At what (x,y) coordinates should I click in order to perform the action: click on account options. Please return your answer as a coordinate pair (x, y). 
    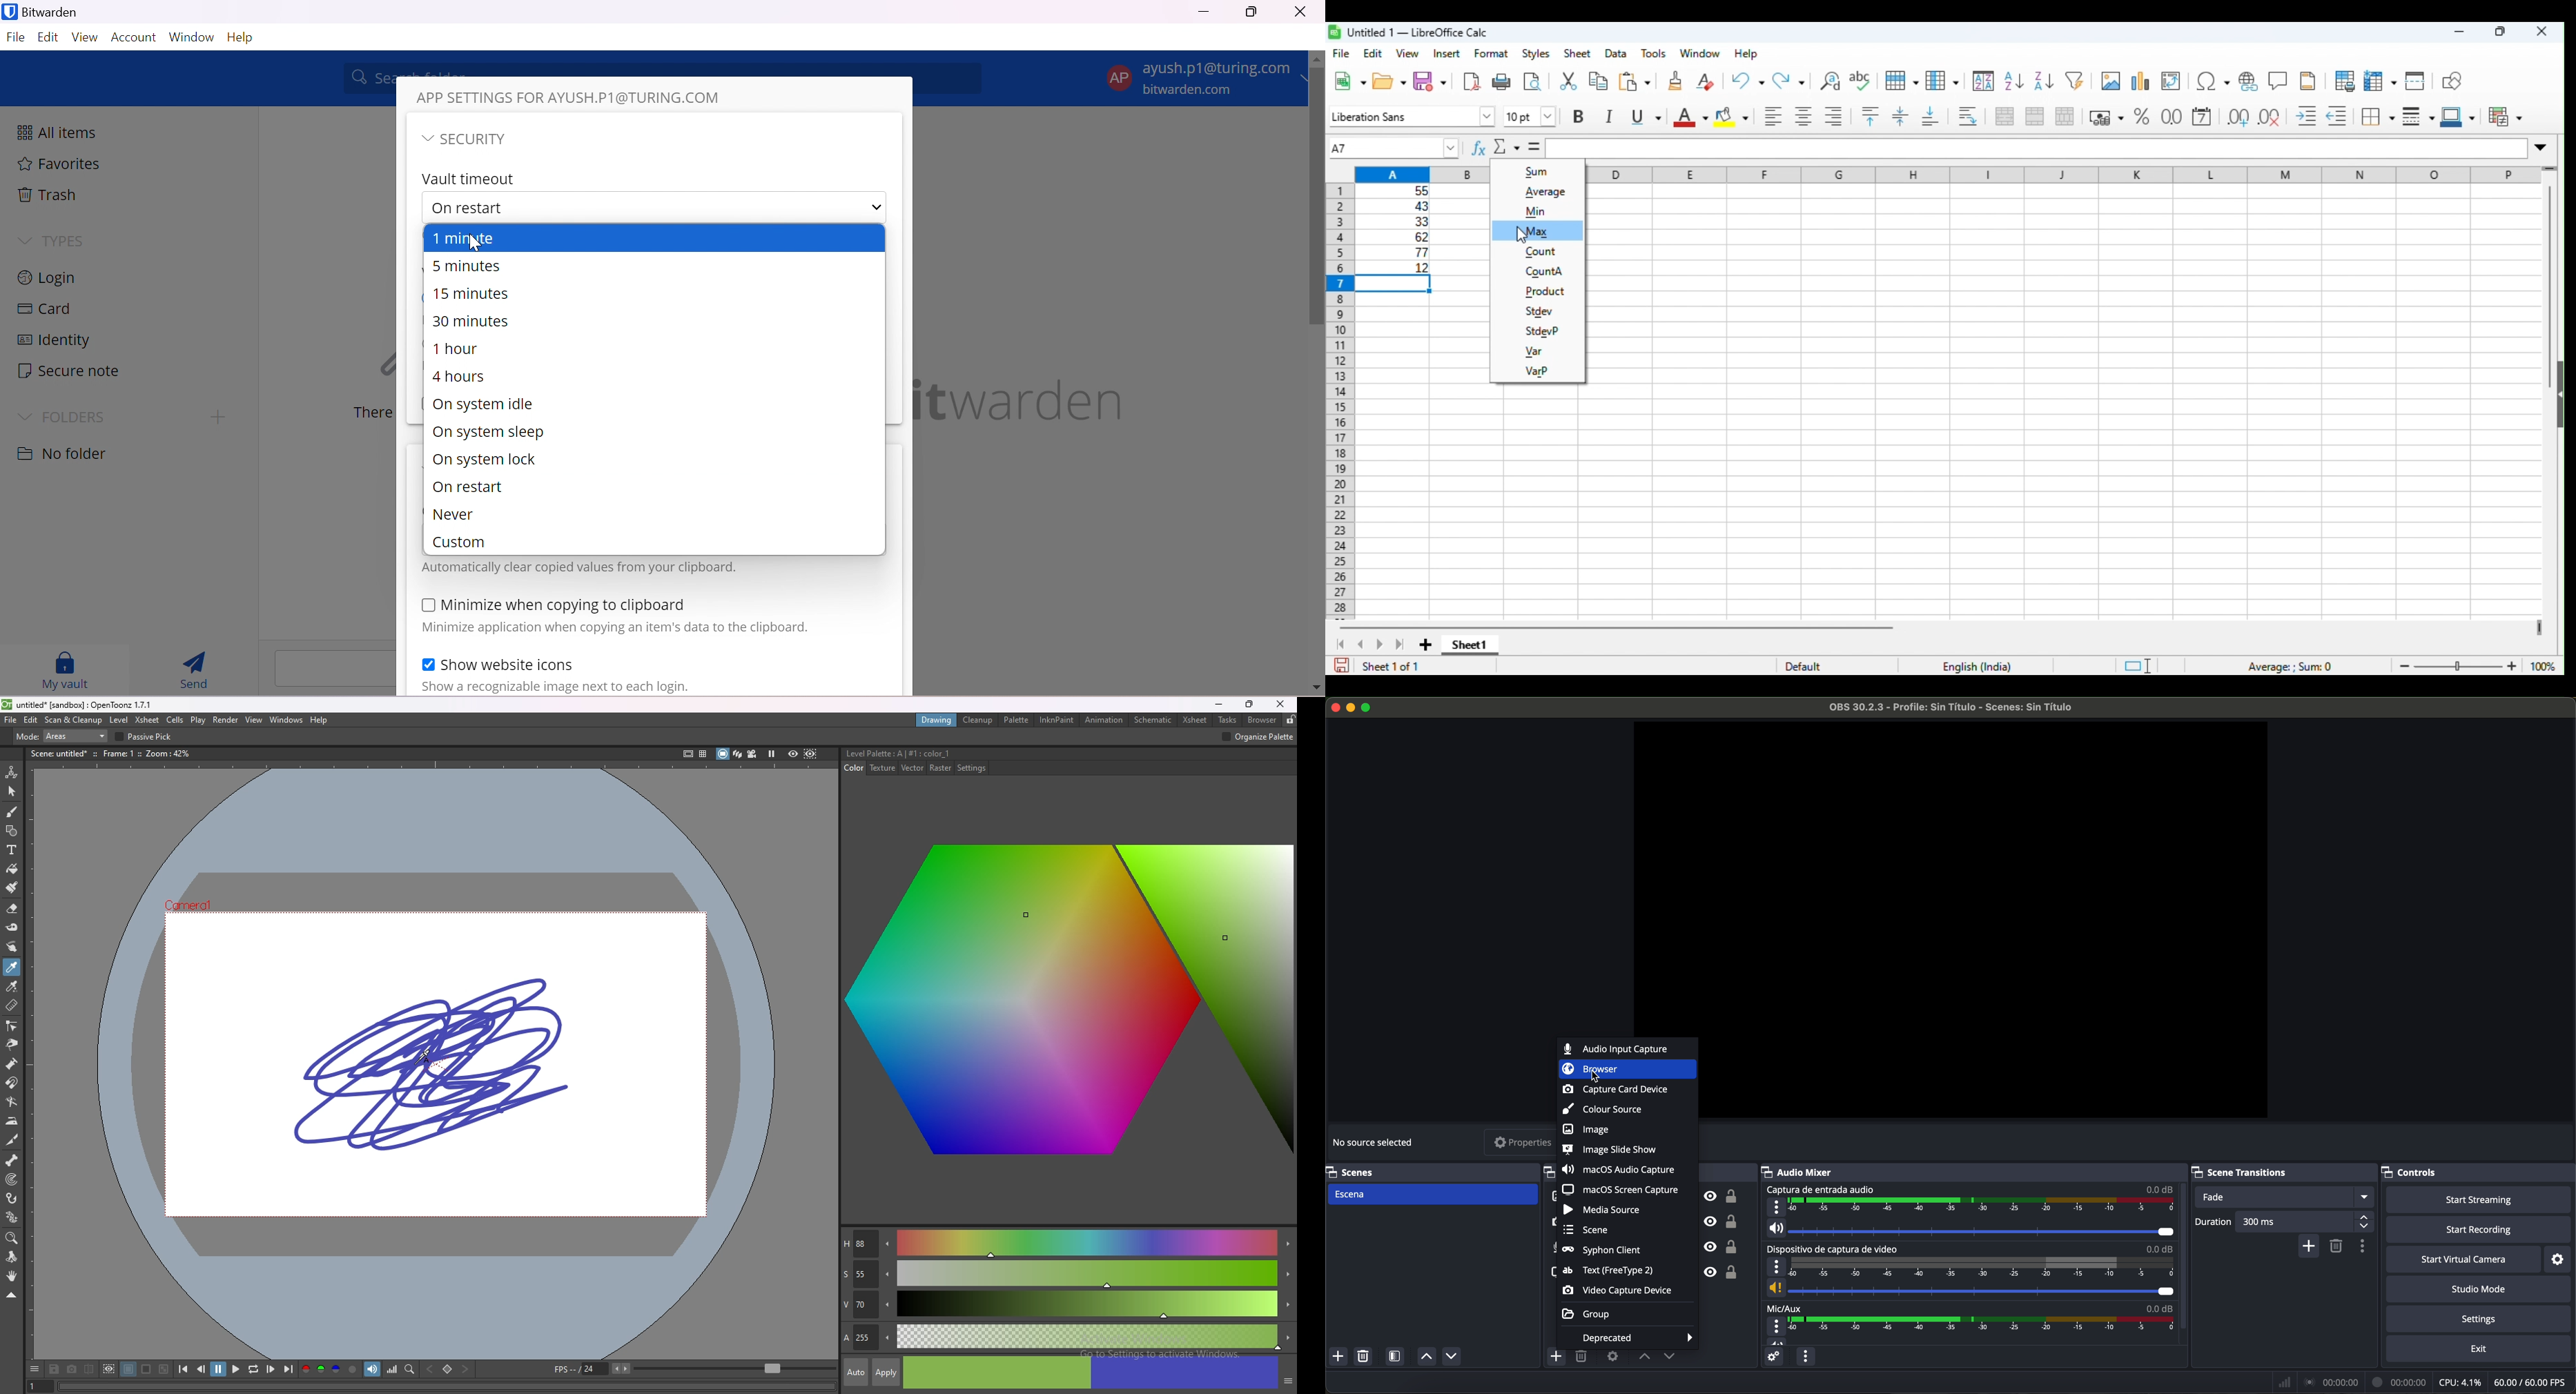
    Looking at the image, I should click on (1202, 77).